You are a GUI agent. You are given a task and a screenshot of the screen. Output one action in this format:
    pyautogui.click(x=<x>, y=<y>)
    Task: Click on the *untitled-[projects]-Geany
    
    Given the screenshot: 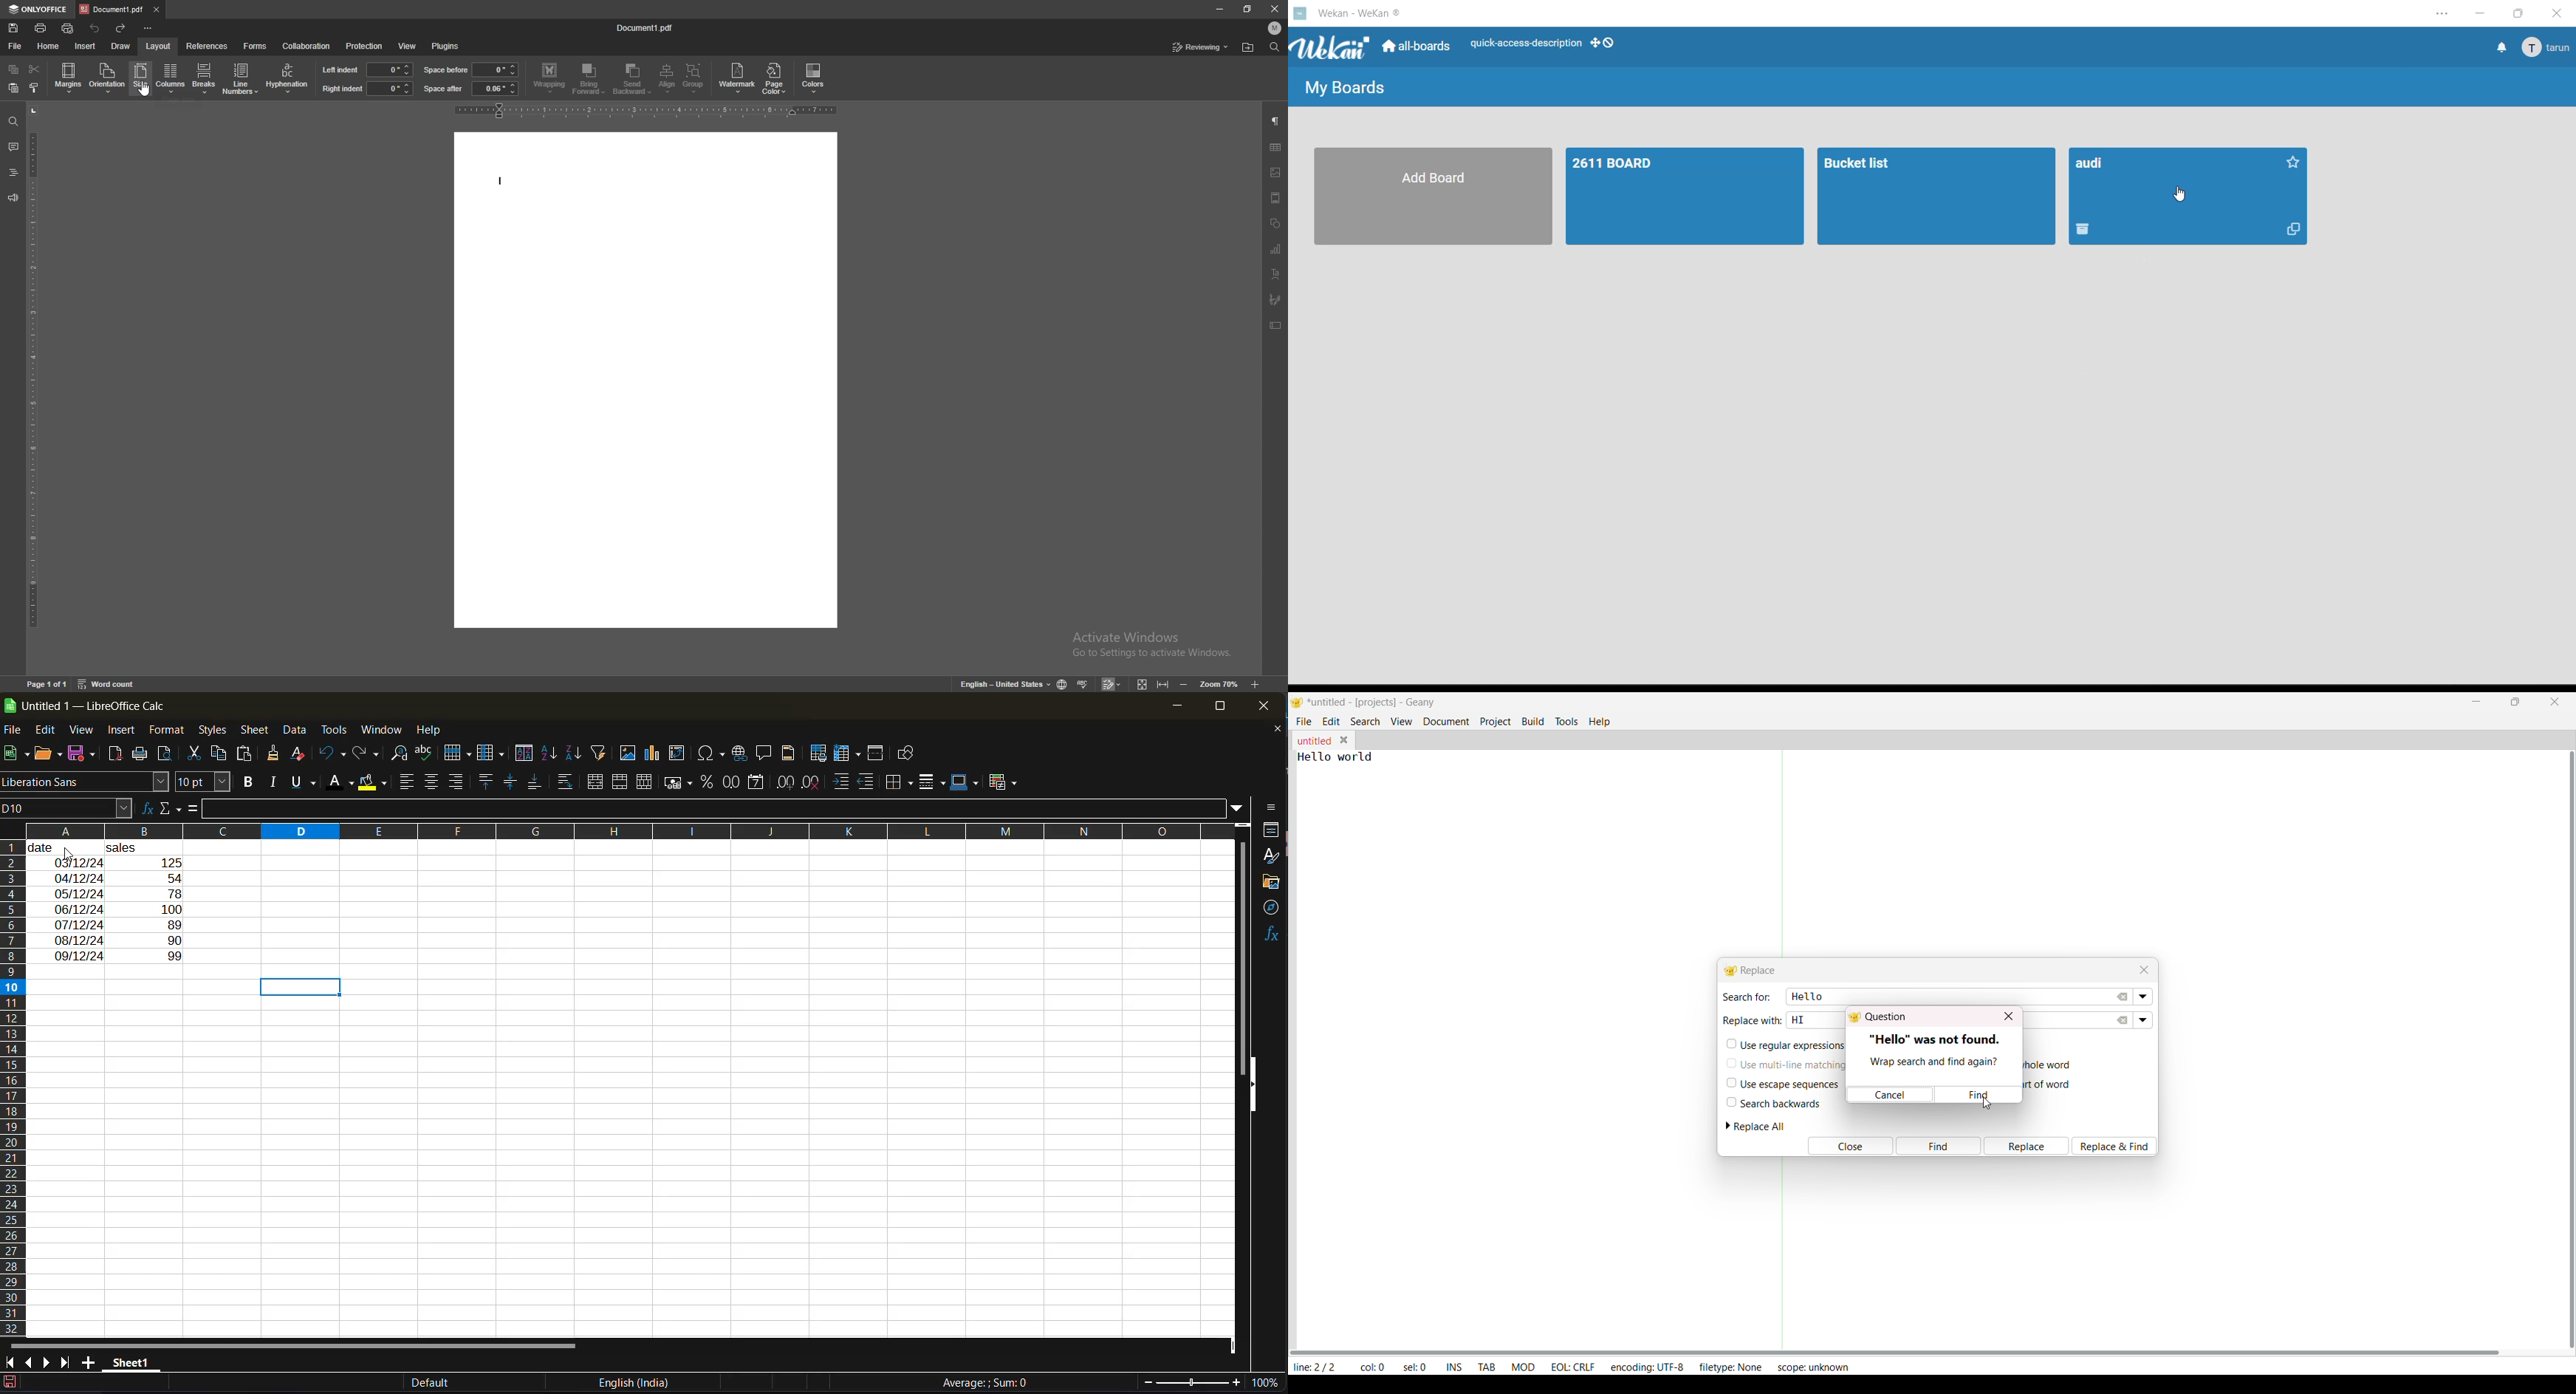 What is the action you would take?
    pyautogui.click(x=1384, y=702)
    